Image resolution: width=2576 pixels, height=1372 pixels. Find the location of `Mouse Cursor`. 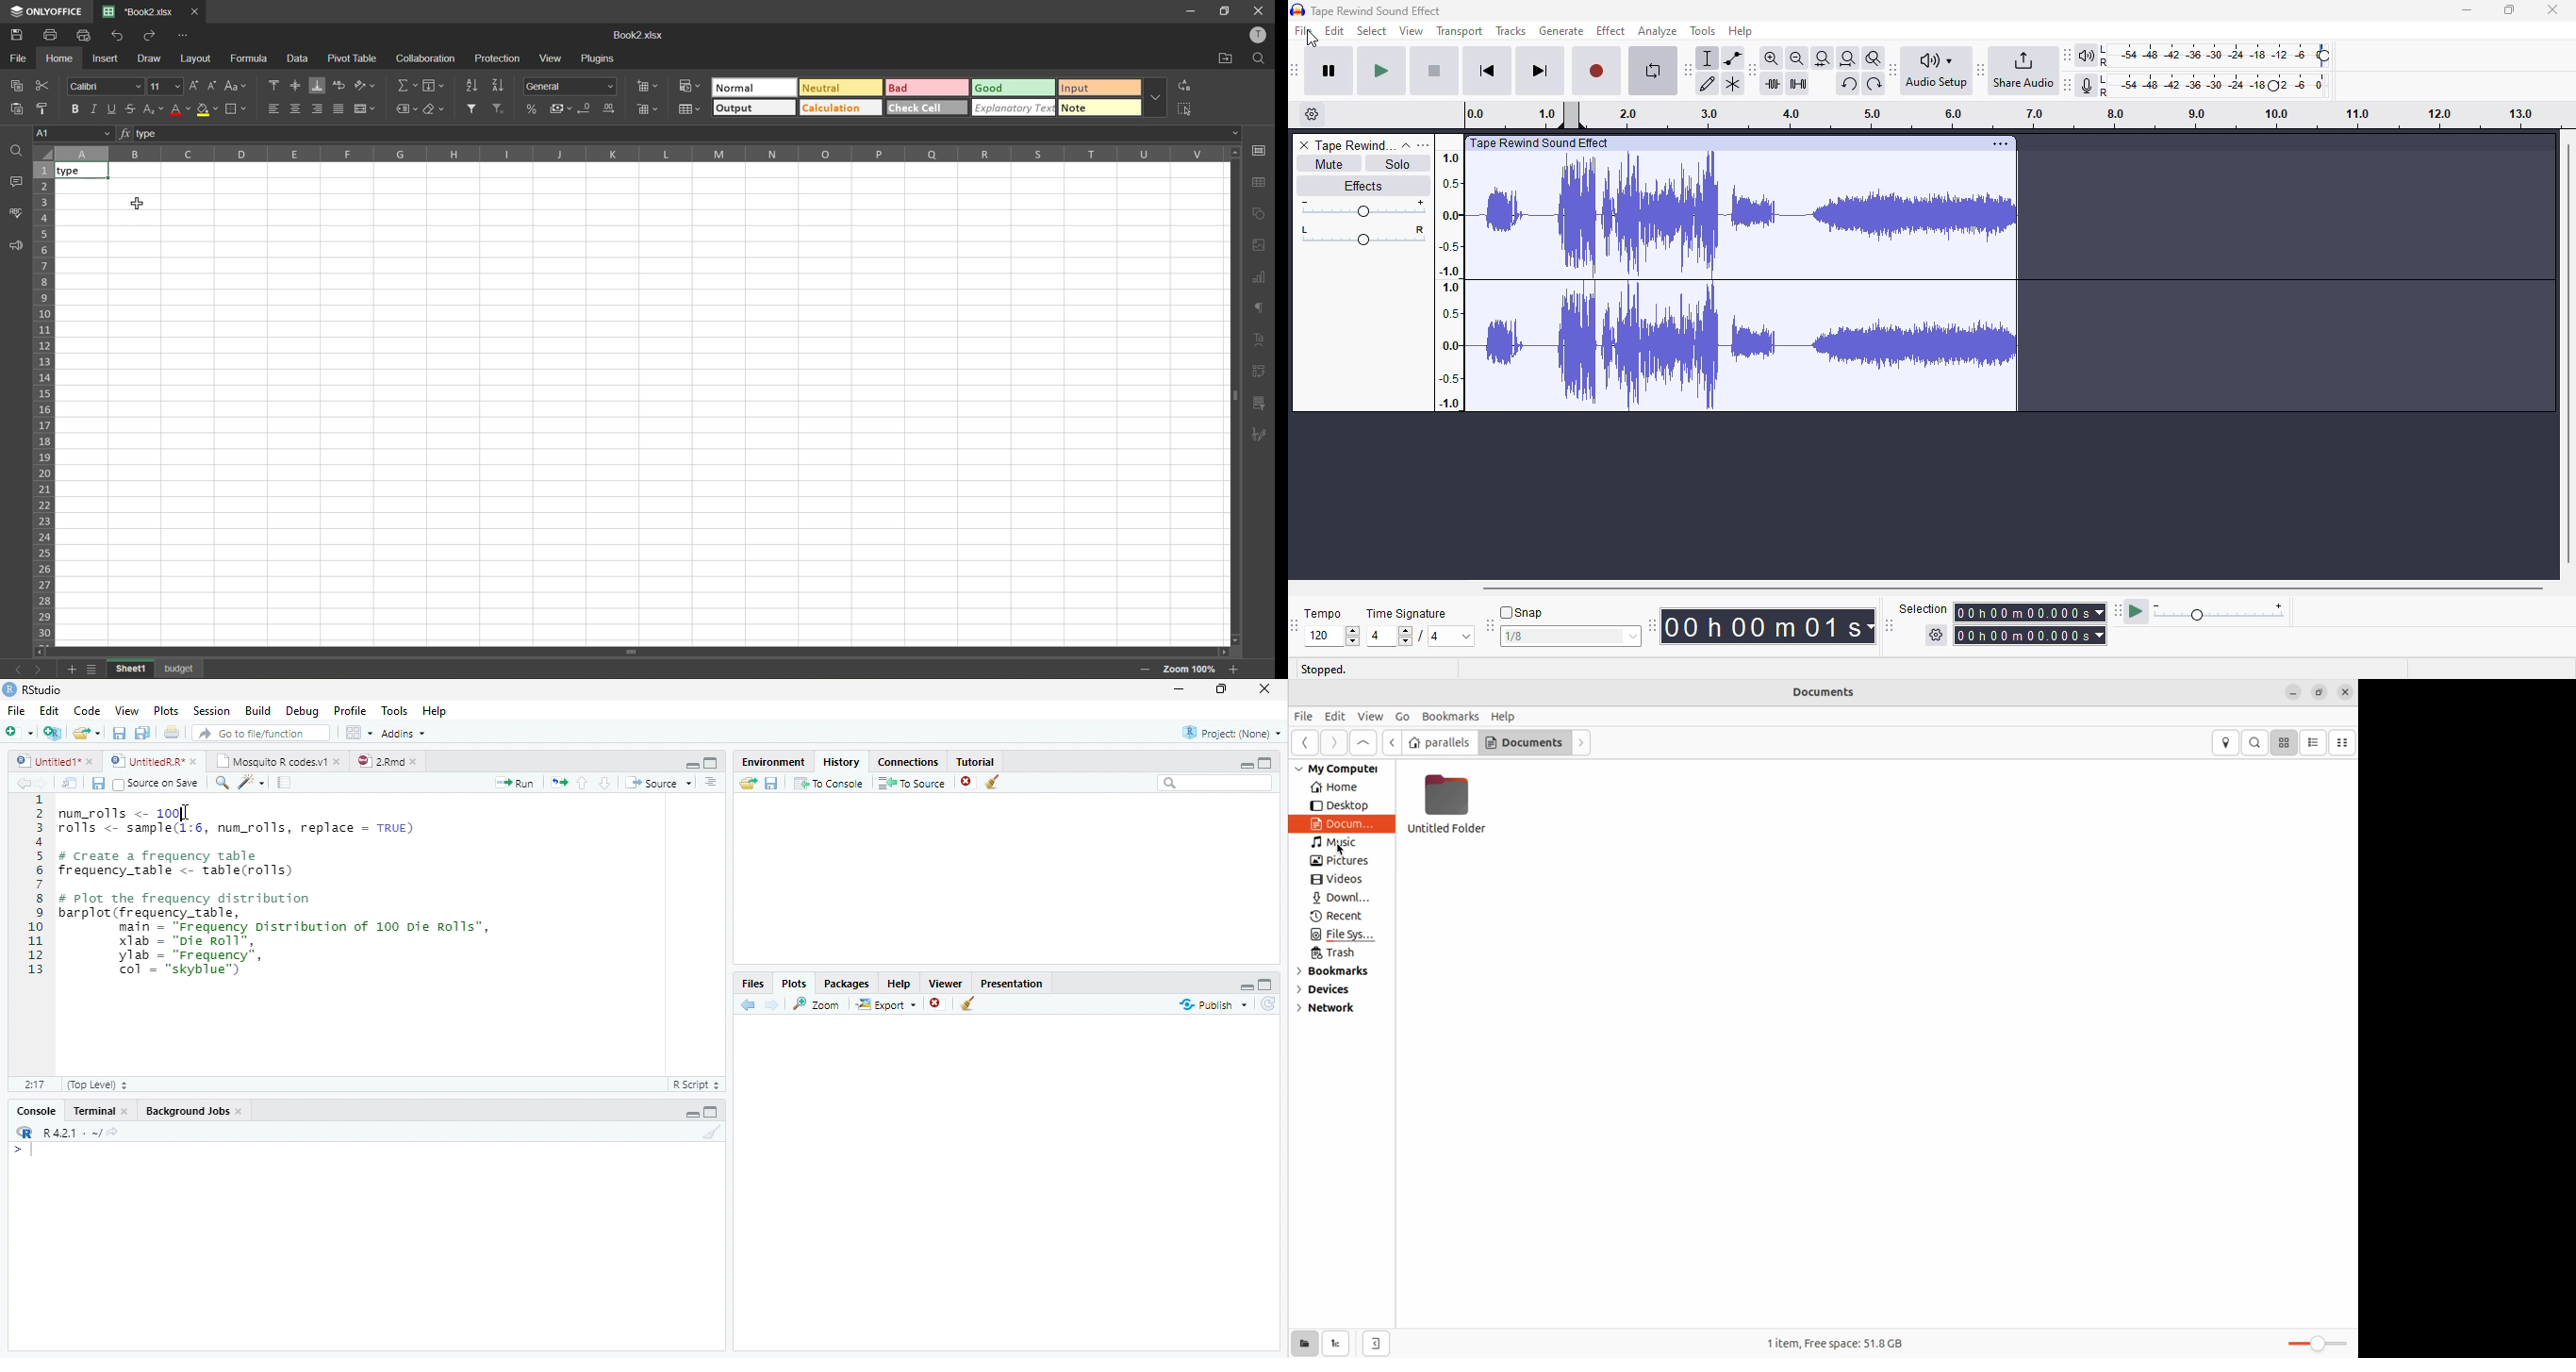

Mouse Cursor is located at coordinates (181, 812).